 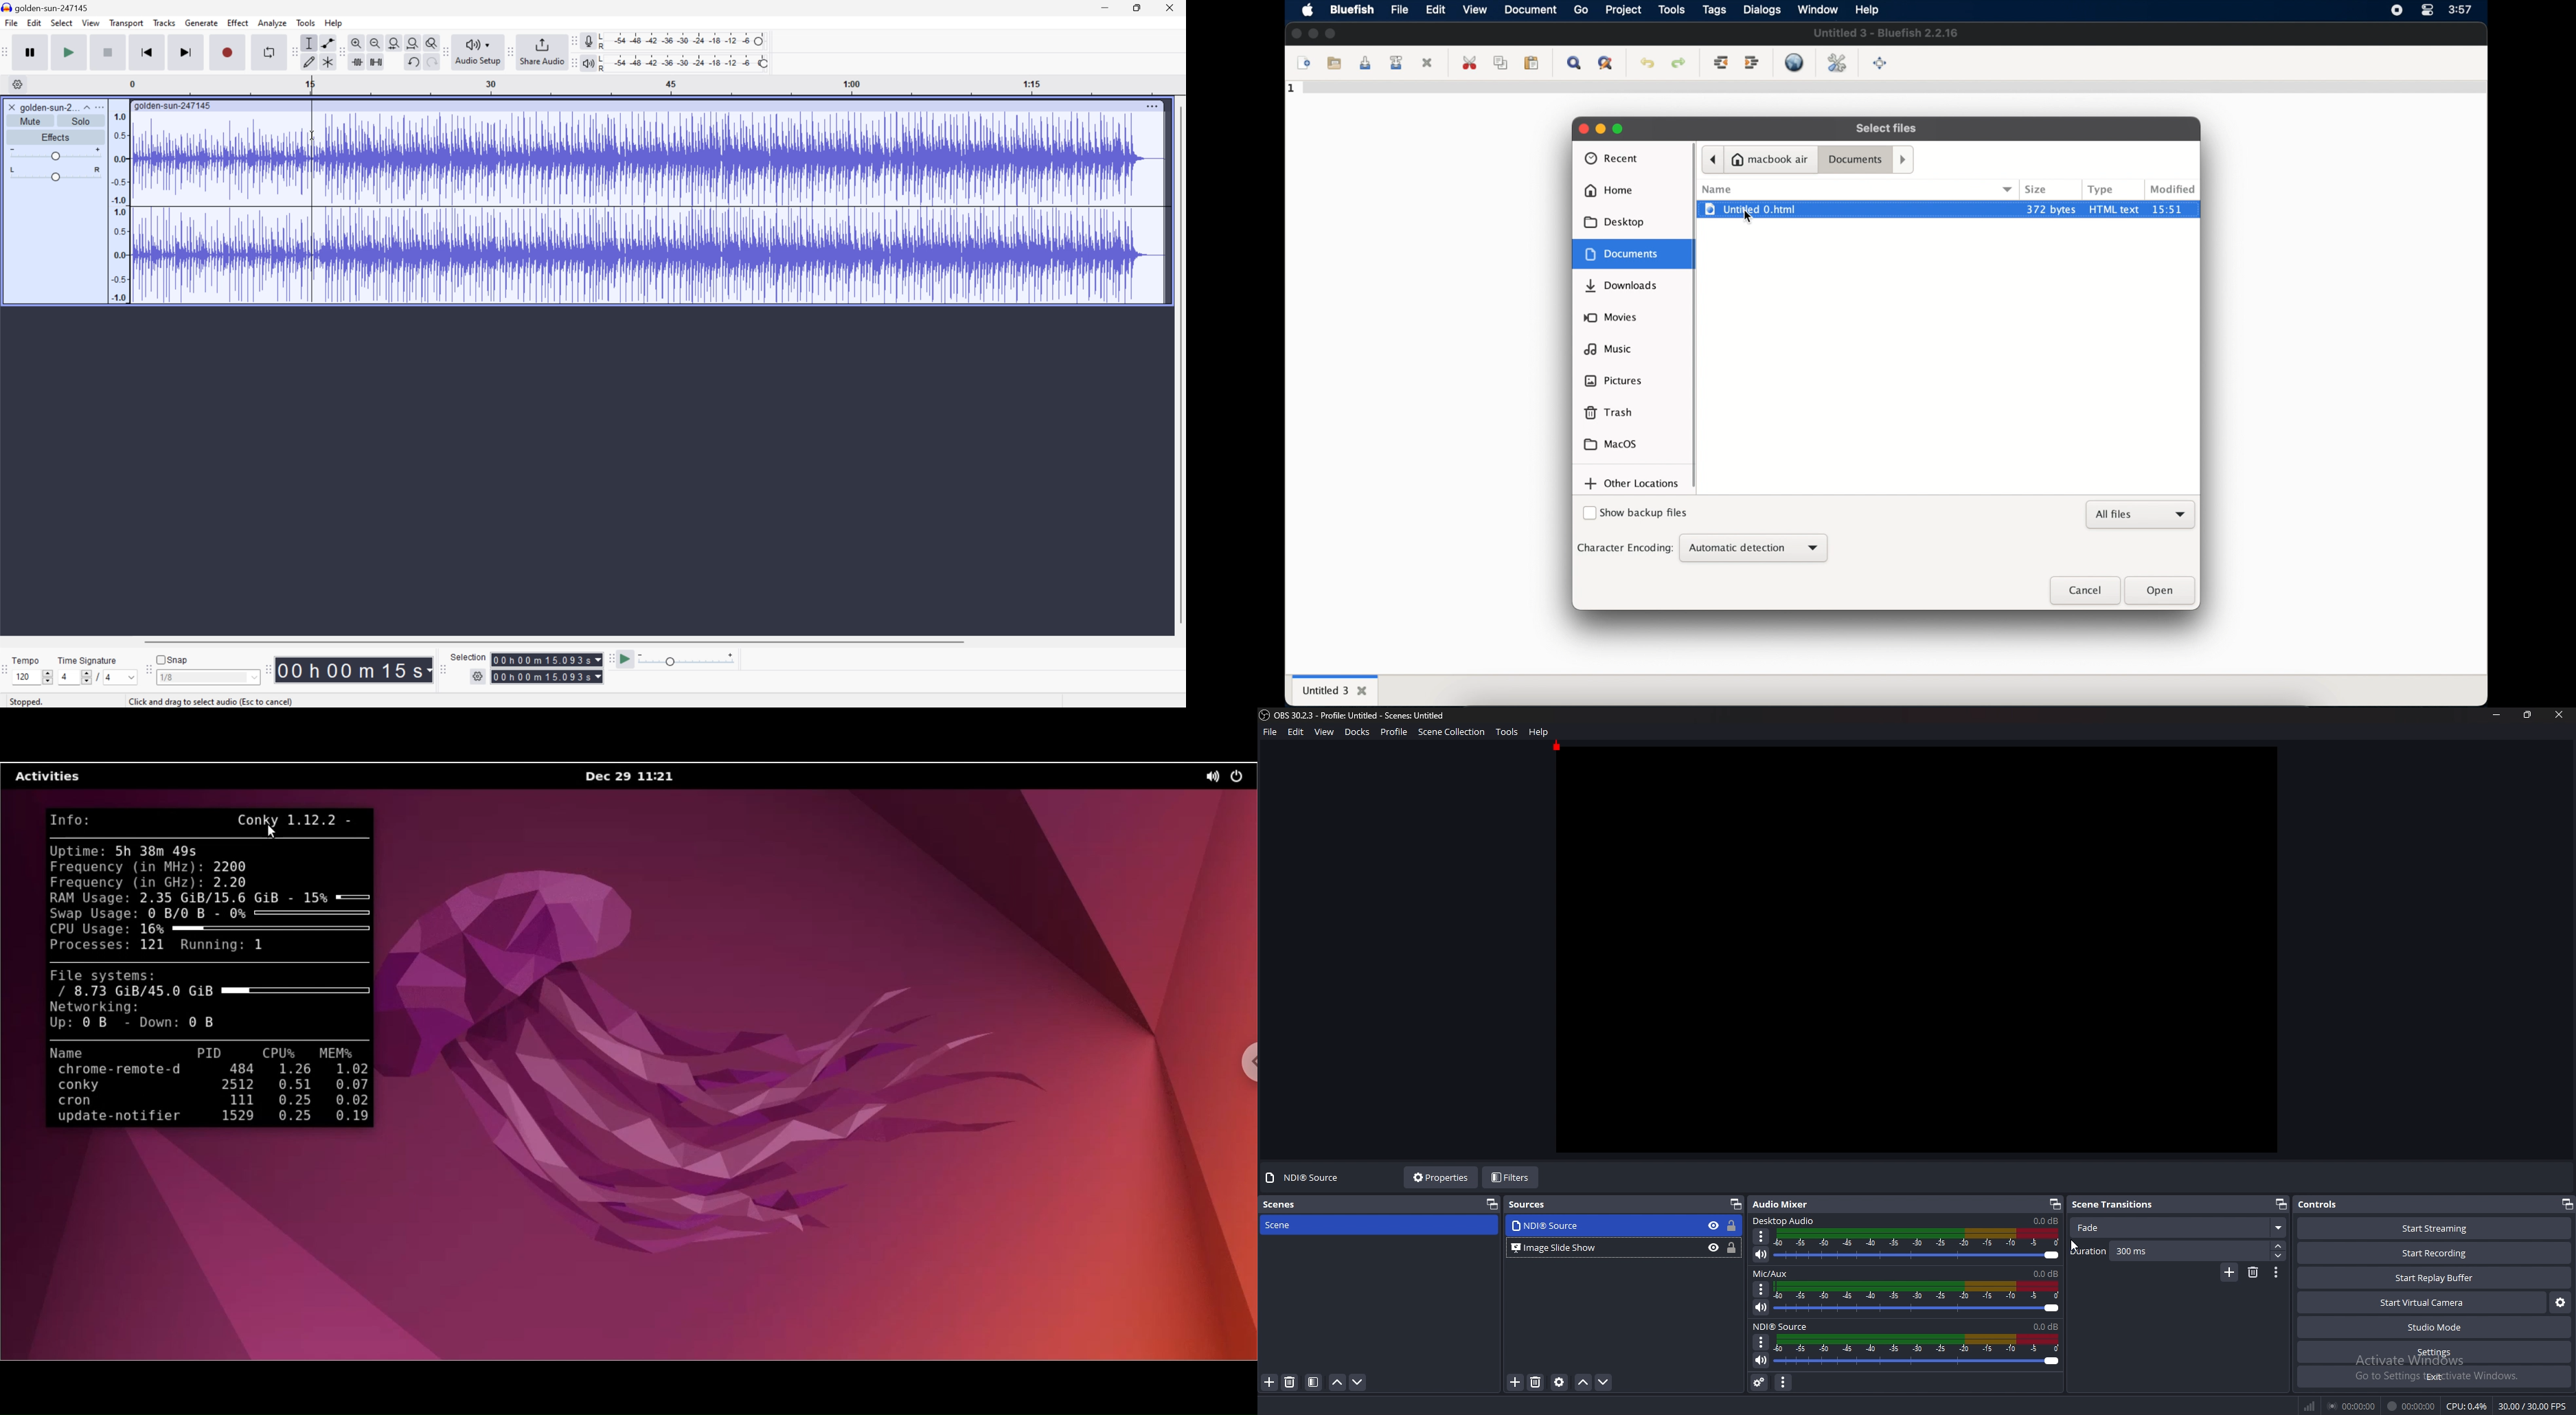 What do you see at coordinates (511, 51) in the screenshot?
I see `Audacity Share audio toolbar` at bounding box center [511, 51].